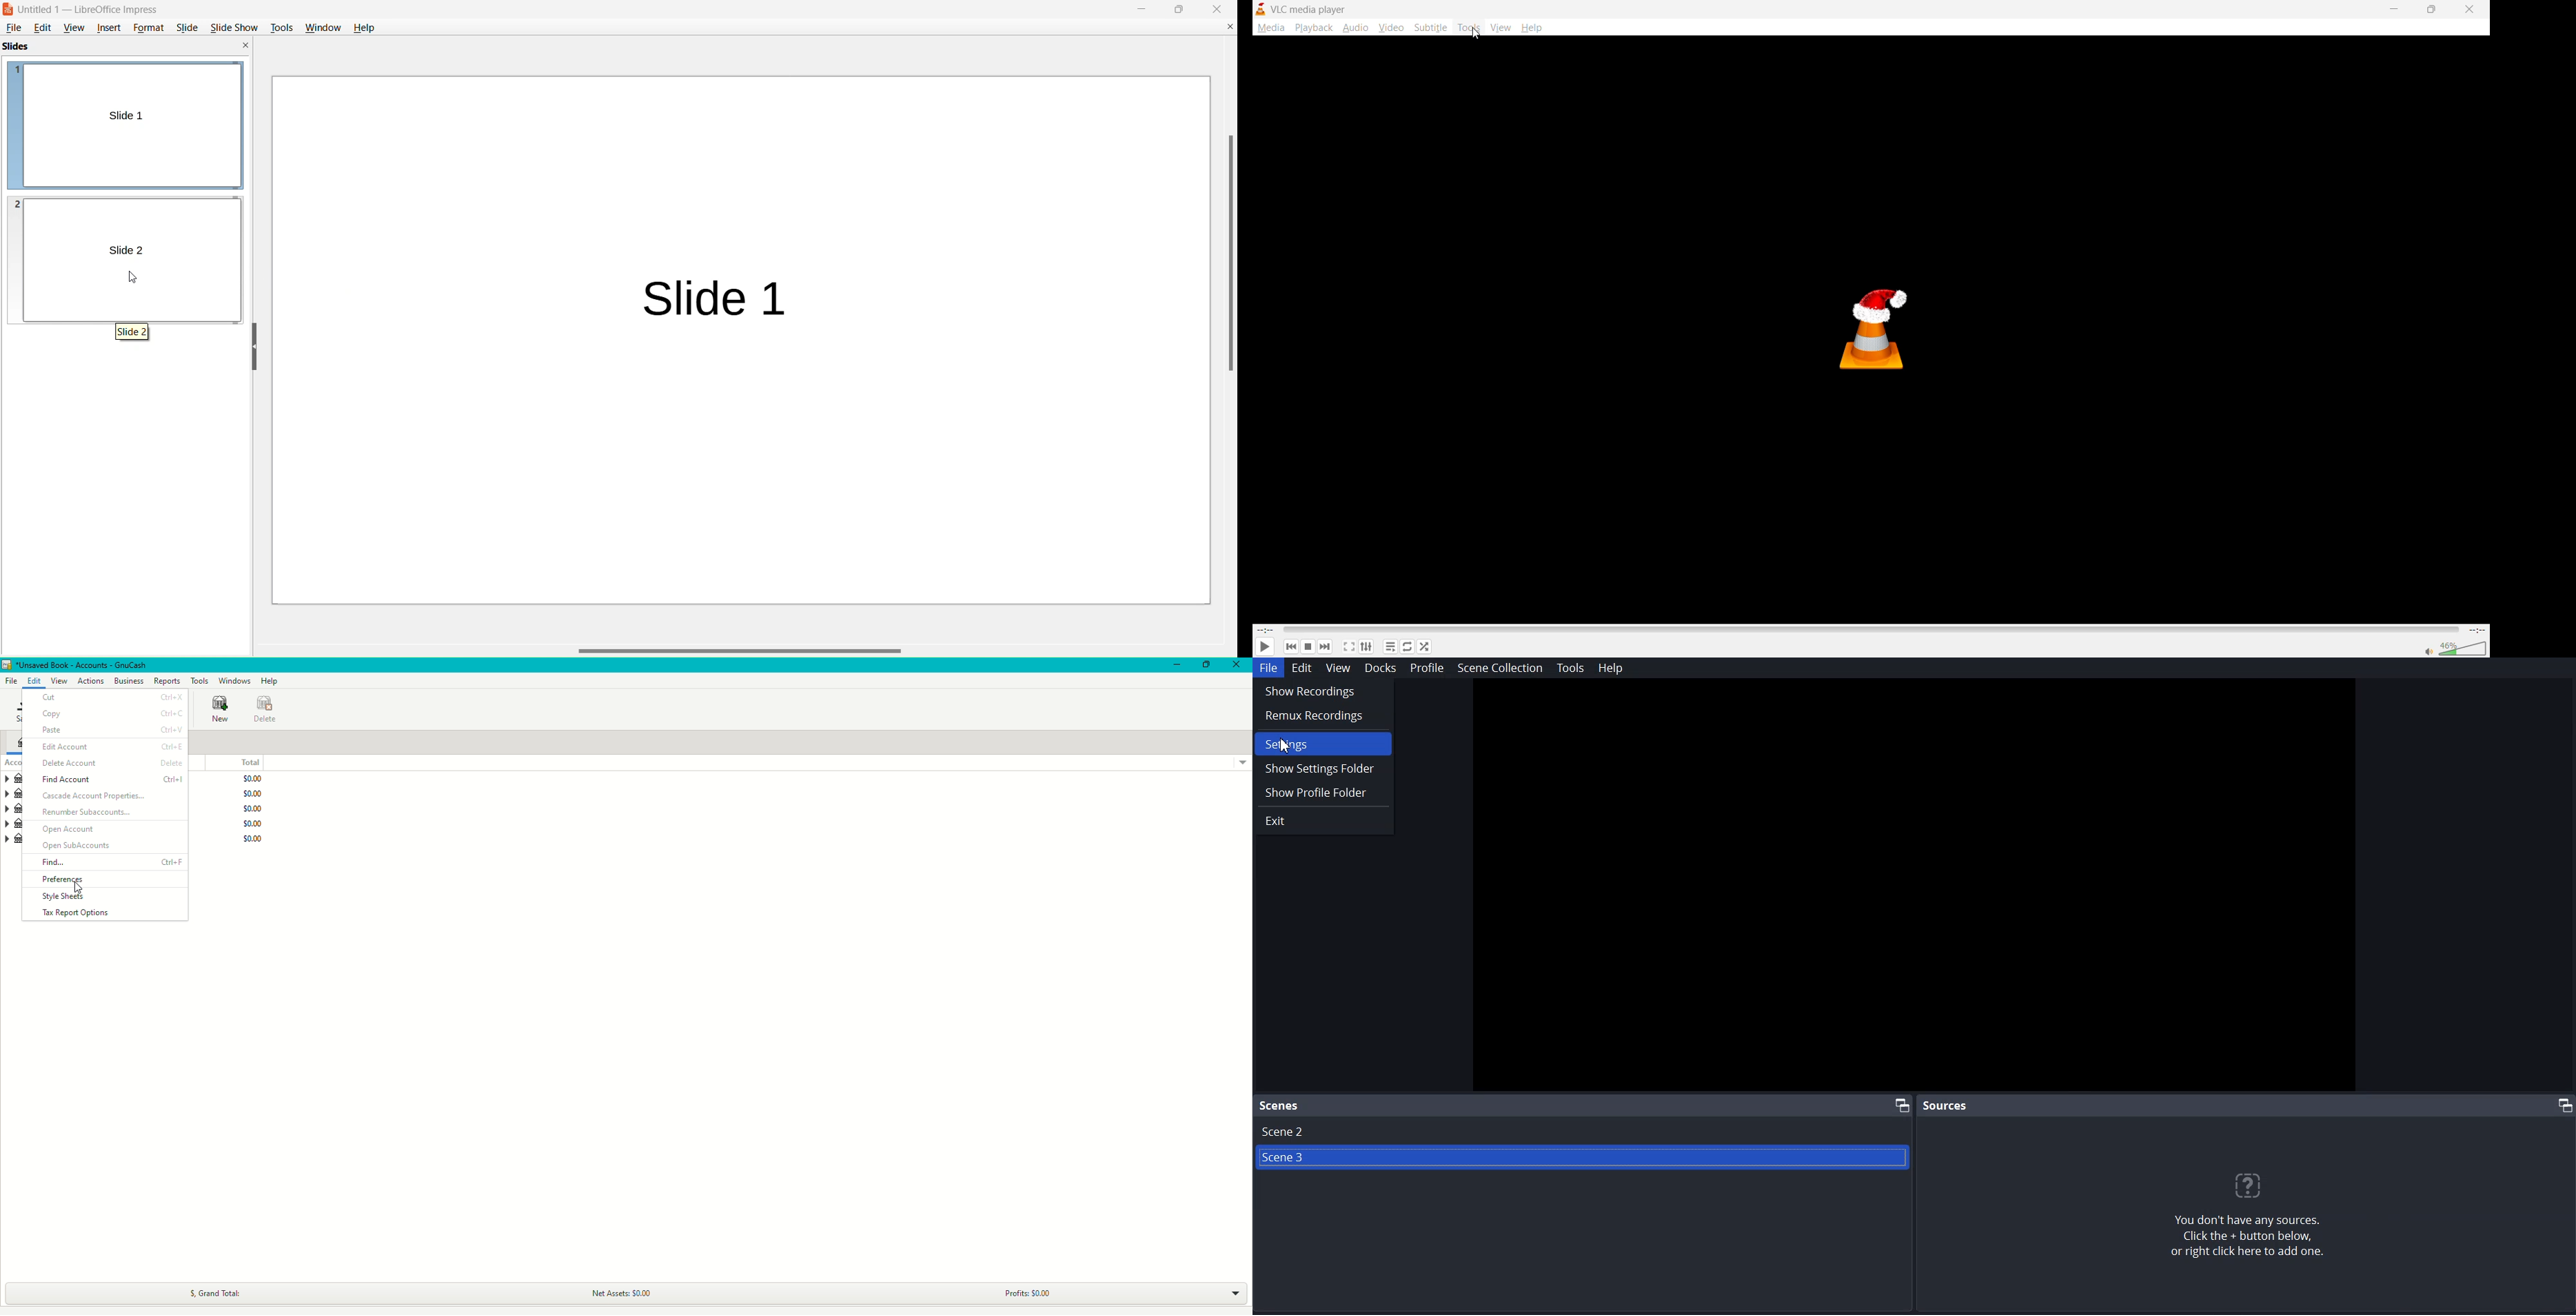 The height and width of the screenshot is (1316, 2576). Describe the element at coordinates (1423, 645) in the screenshot. I see `random` at that location.